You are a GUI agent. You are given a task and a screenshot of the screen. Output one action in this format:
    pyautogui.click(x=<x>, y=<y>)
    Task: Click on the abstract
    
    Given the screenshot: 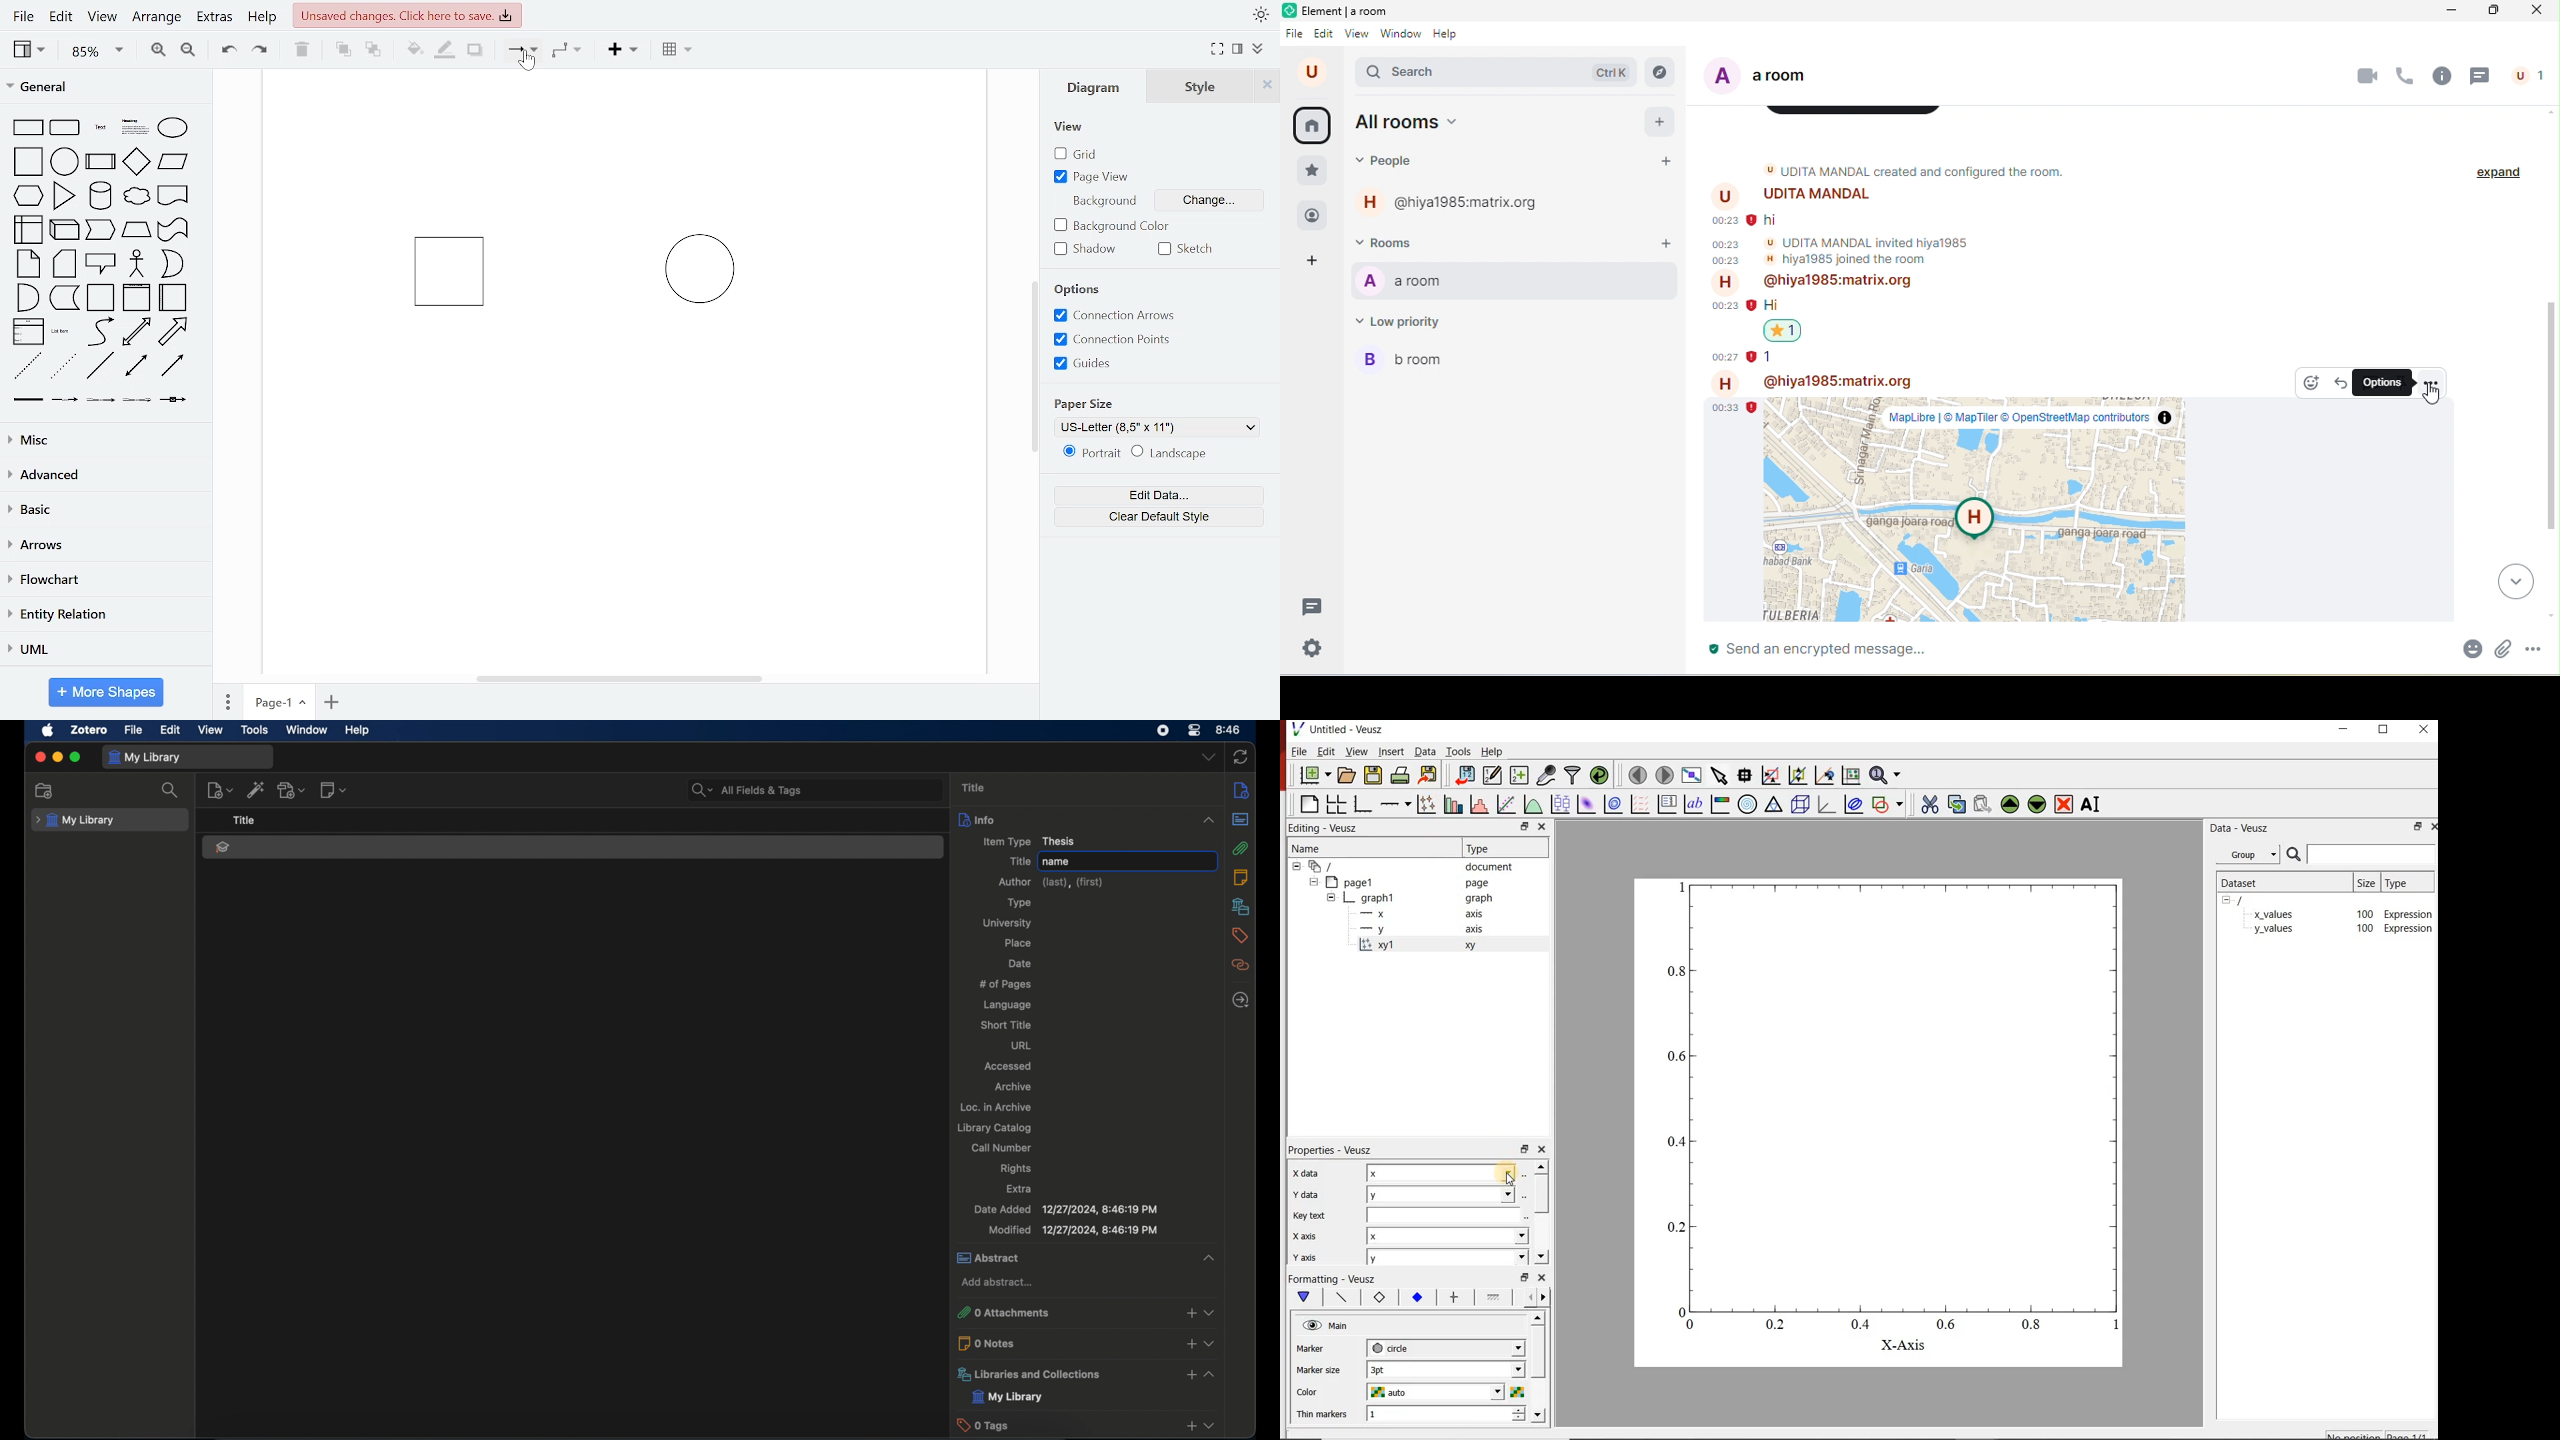 What is the action you would take?
    pyautogui.click(x=1241, y=820)
    